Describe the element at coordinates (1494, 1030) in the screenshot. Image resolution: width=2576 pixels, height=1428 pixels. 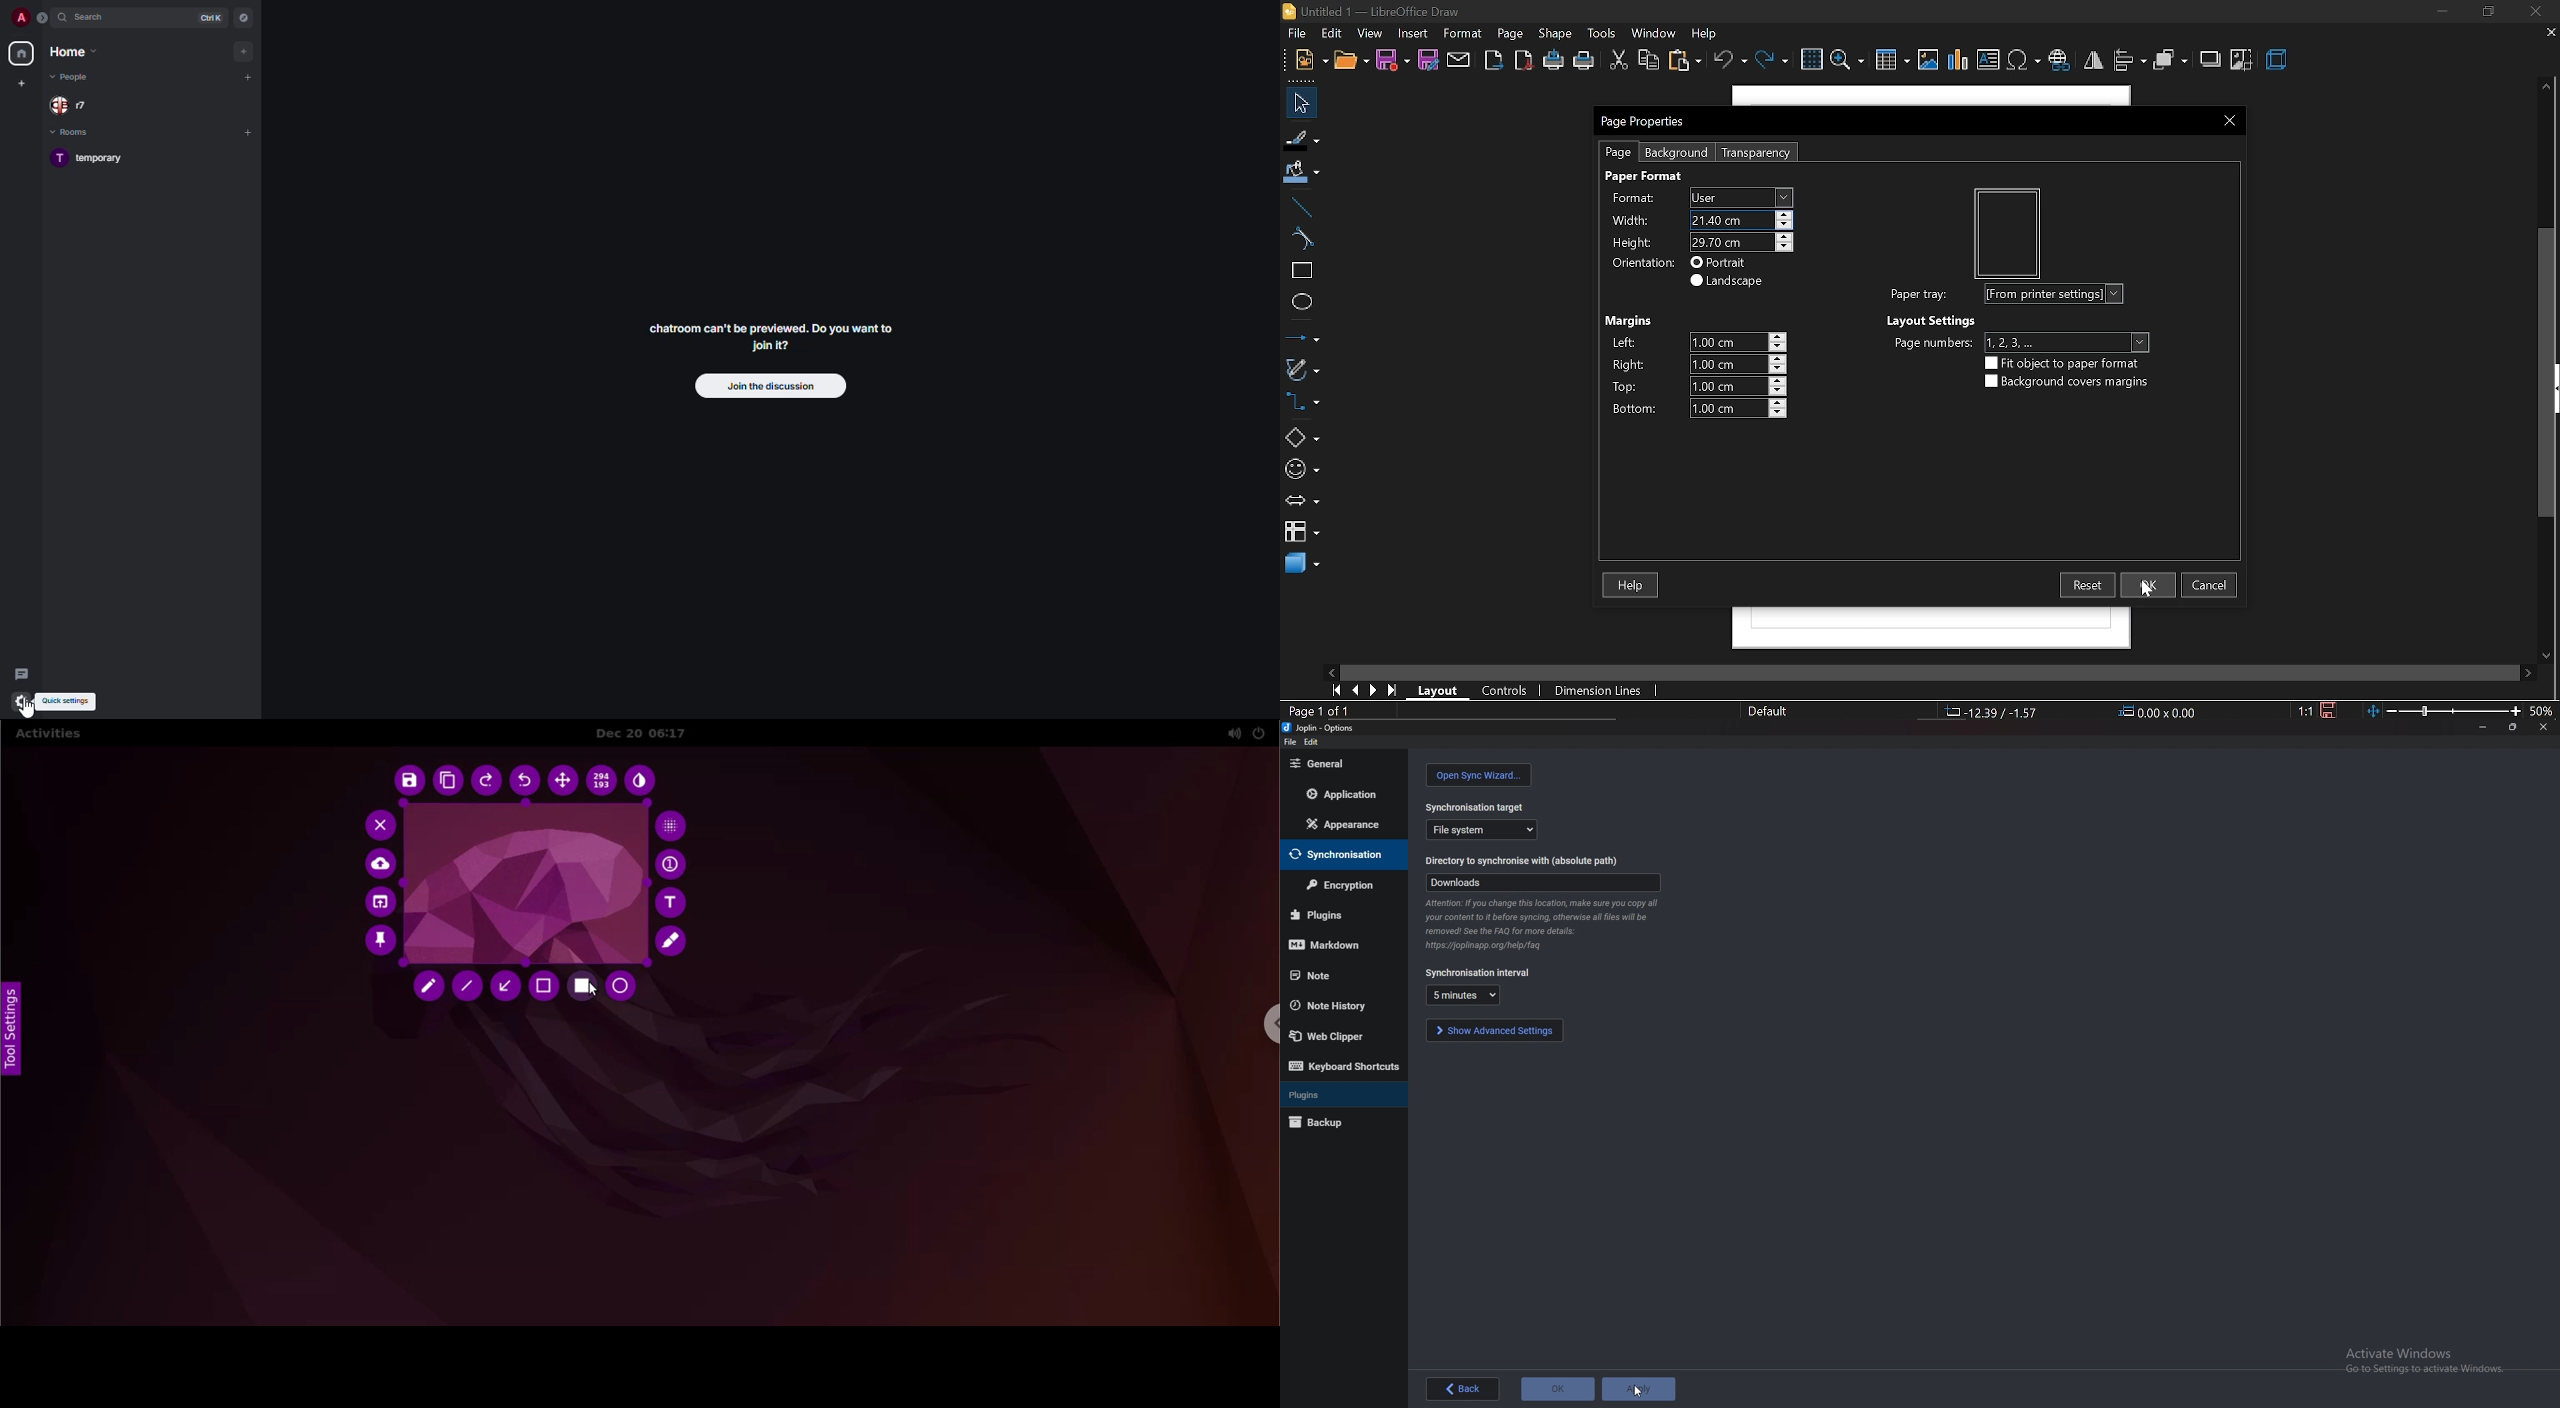
I see `Show advanced settings` at that location.